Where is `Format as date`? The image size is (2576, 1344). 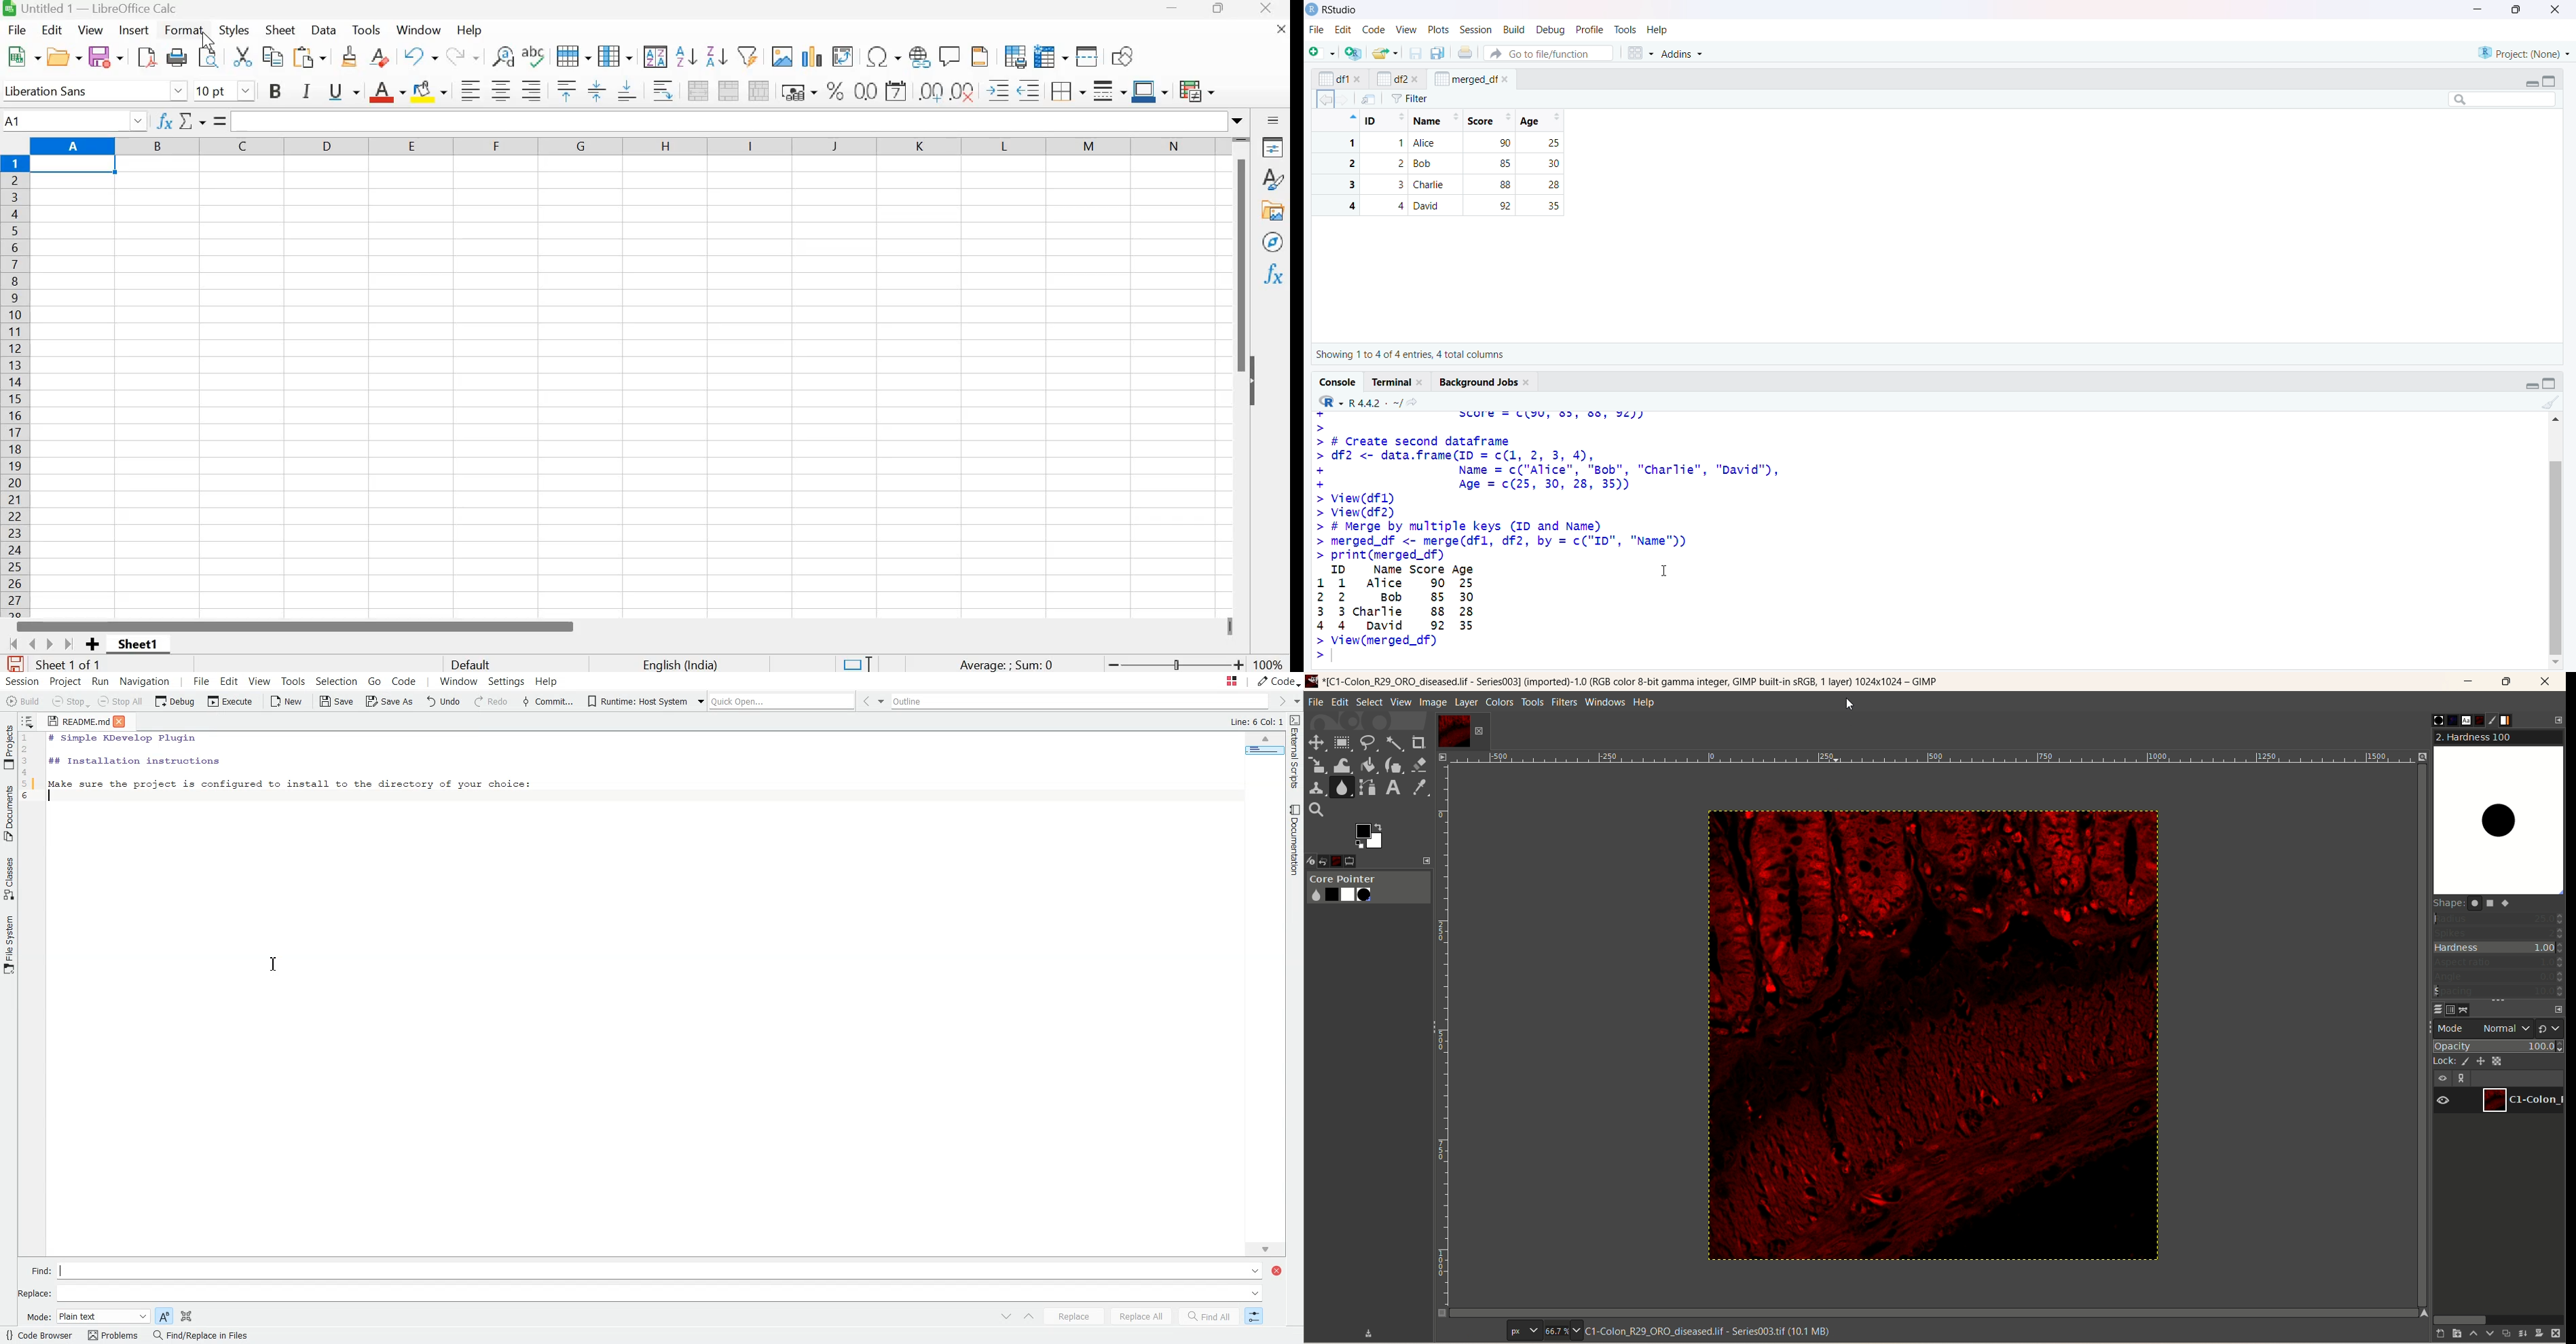 Format as date is located at coordinates (896, 90).